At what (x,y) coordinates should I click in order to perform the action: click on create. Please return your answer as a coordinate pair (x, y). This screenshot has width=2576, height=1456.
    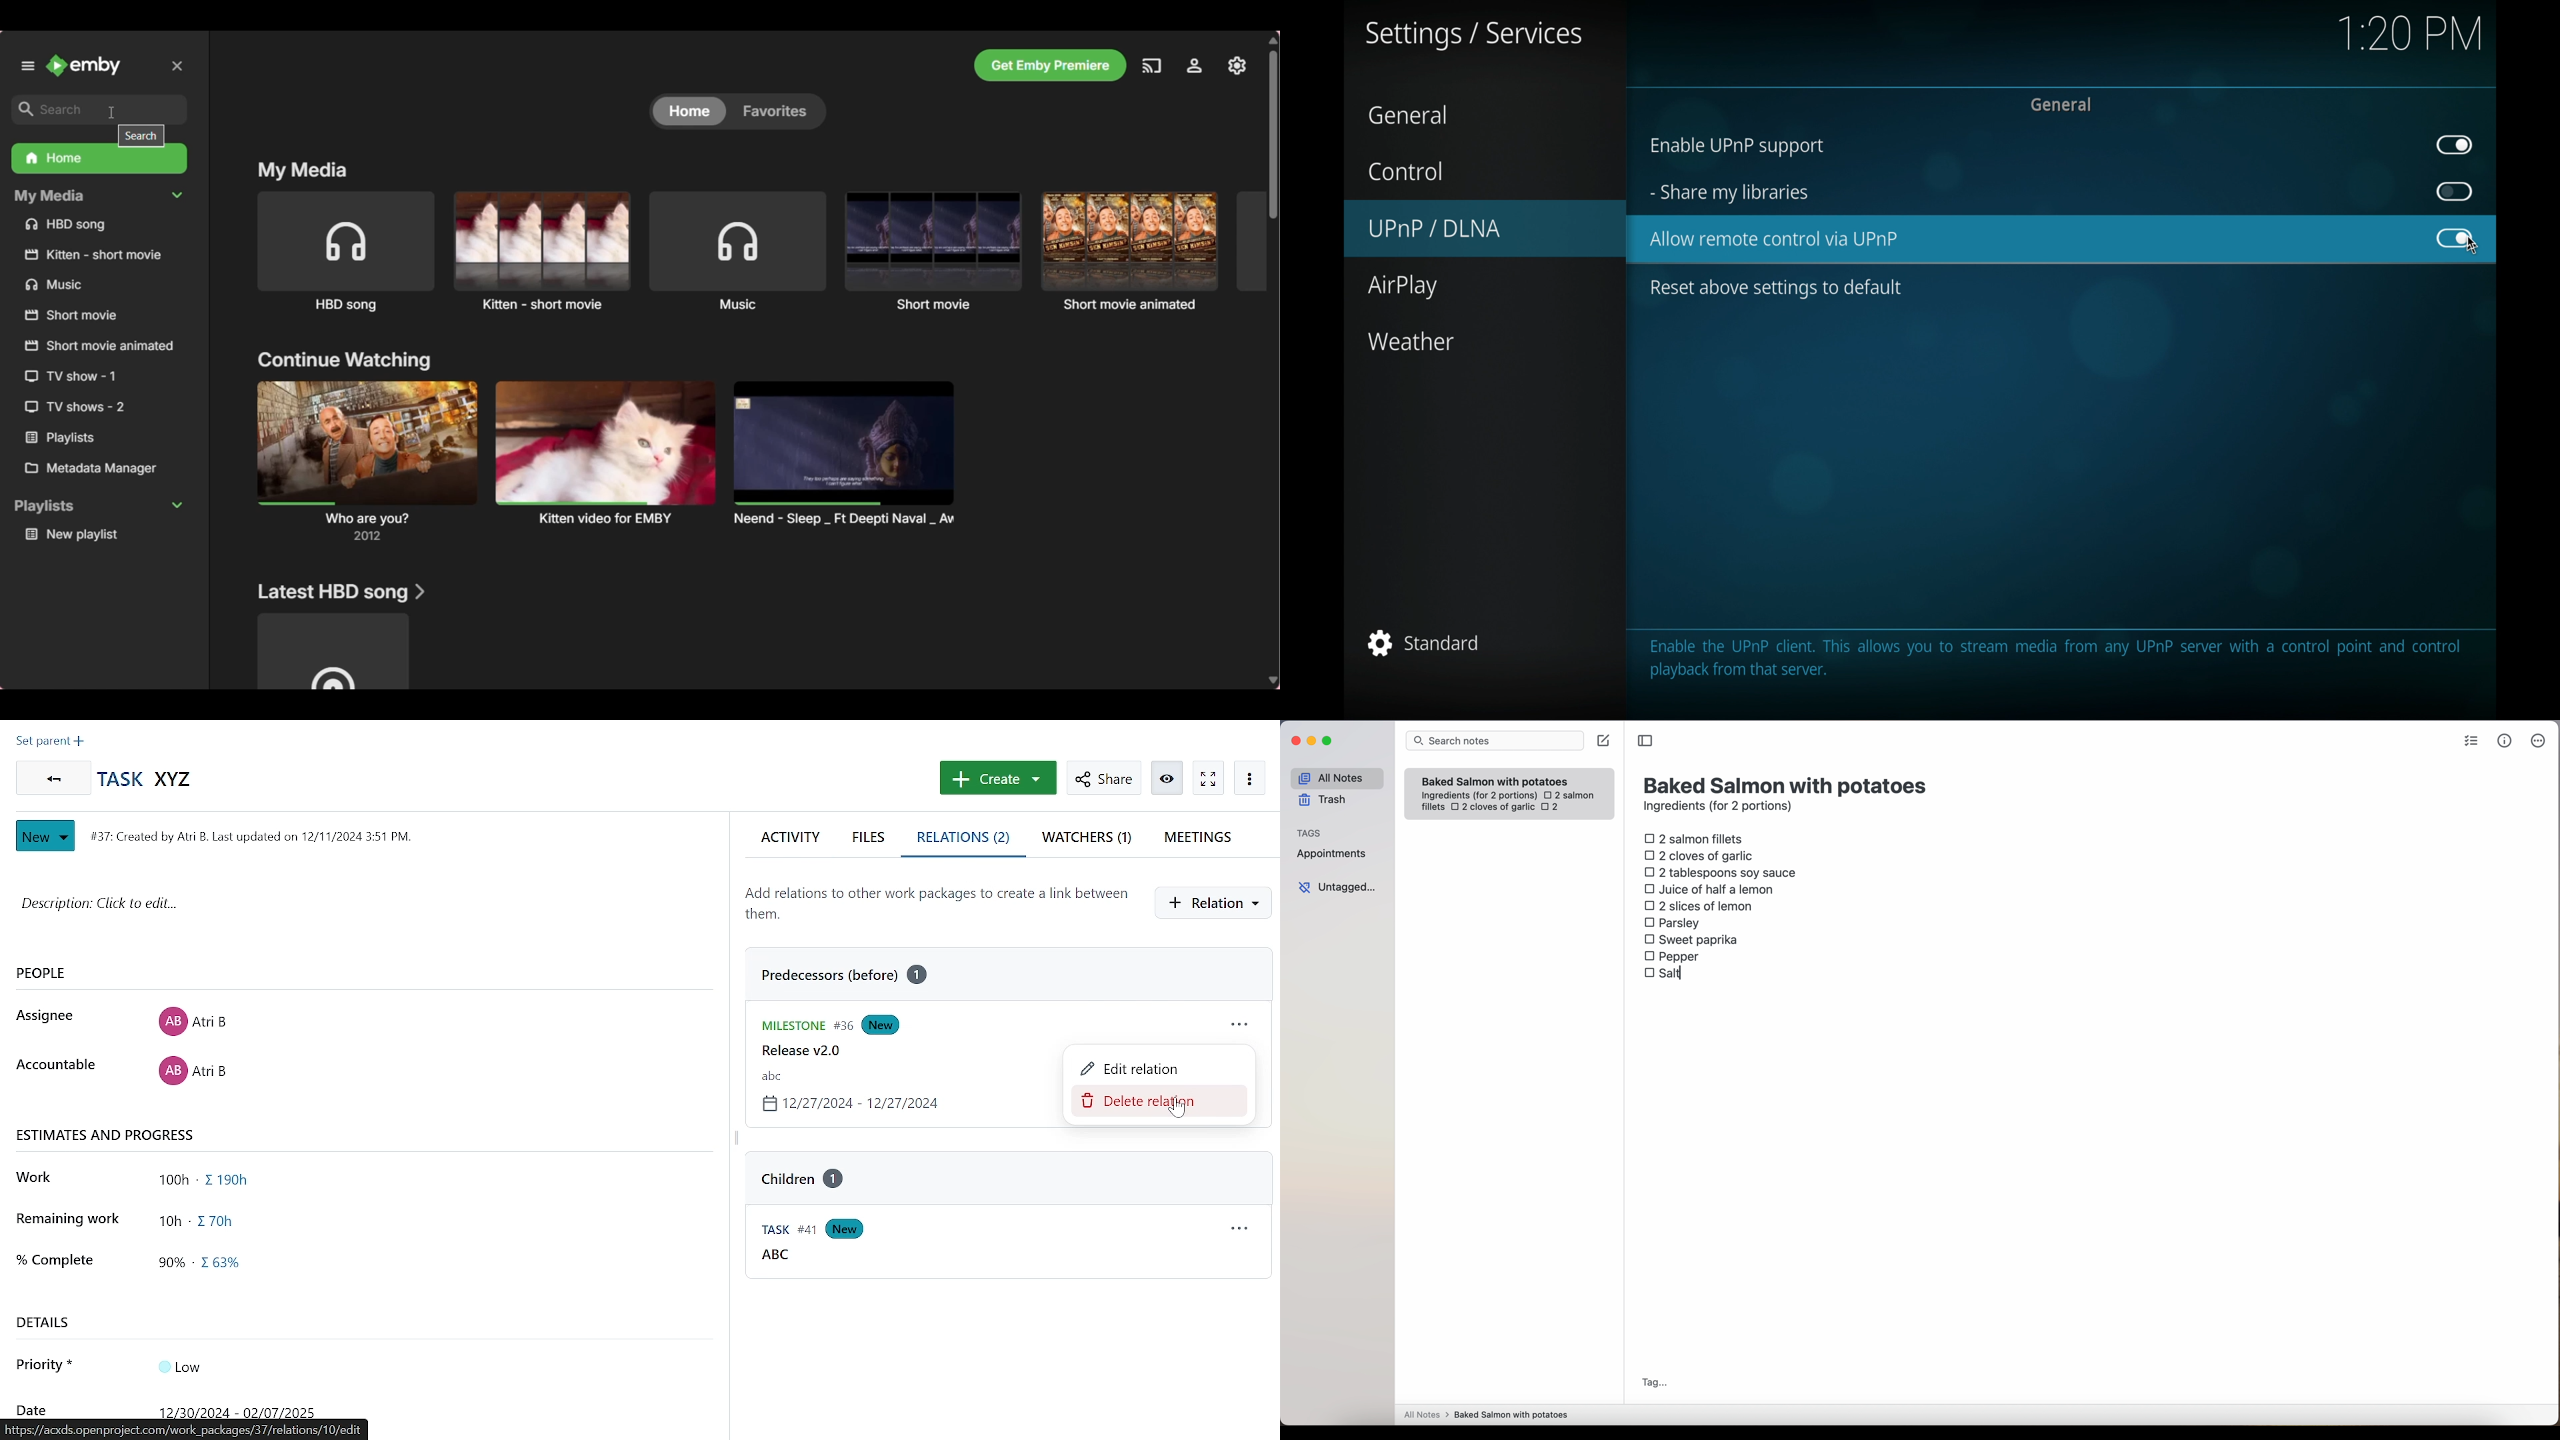
    Looking at the image, I should click on (996, 778).